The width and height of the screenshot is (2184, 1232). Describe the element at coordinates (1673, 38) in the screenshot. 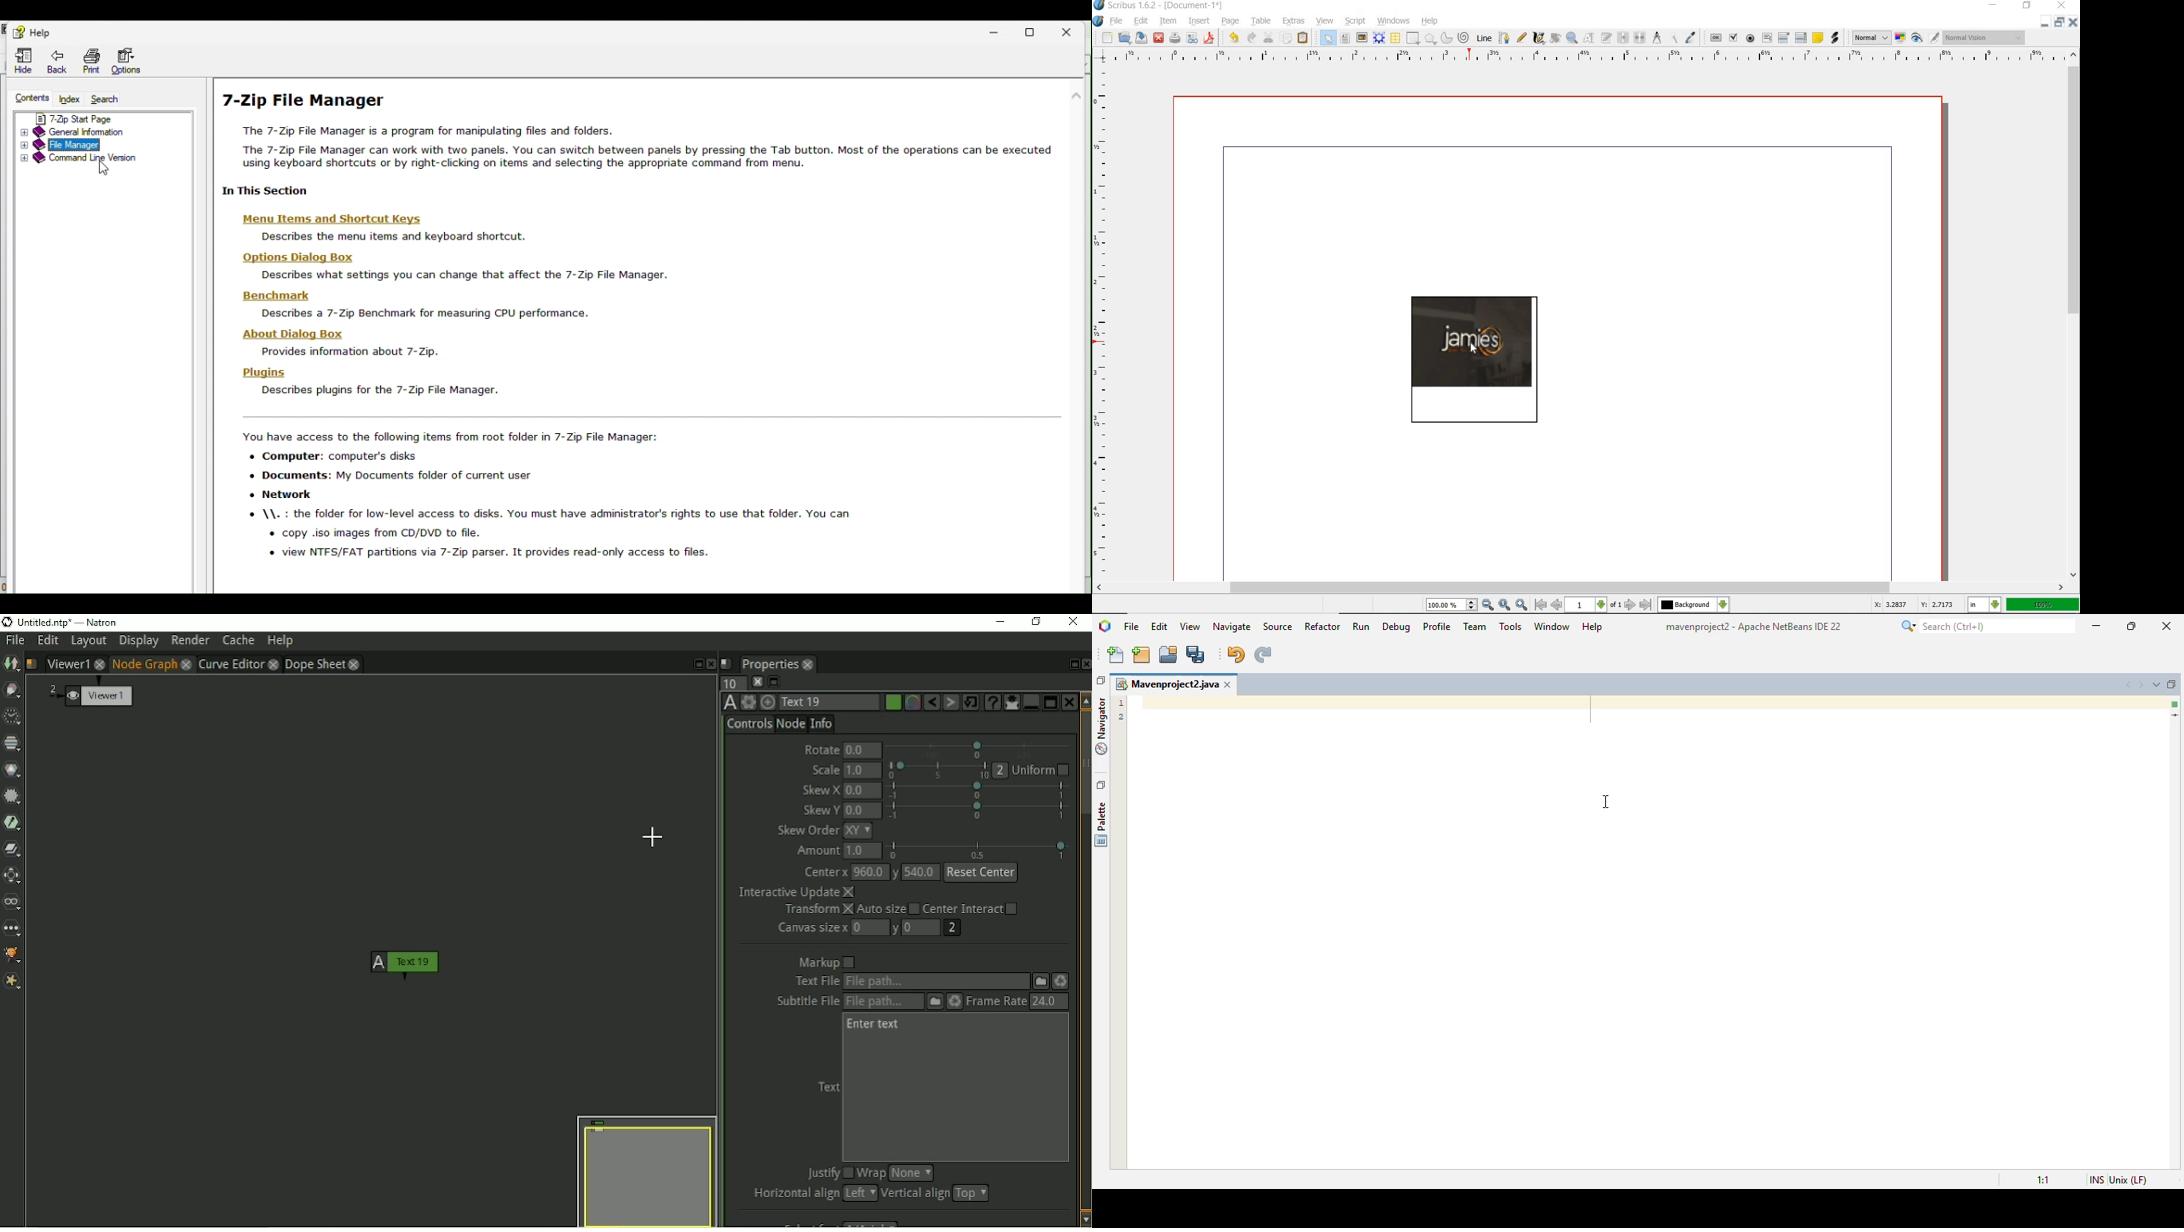

I see `copy item properties` at that location.